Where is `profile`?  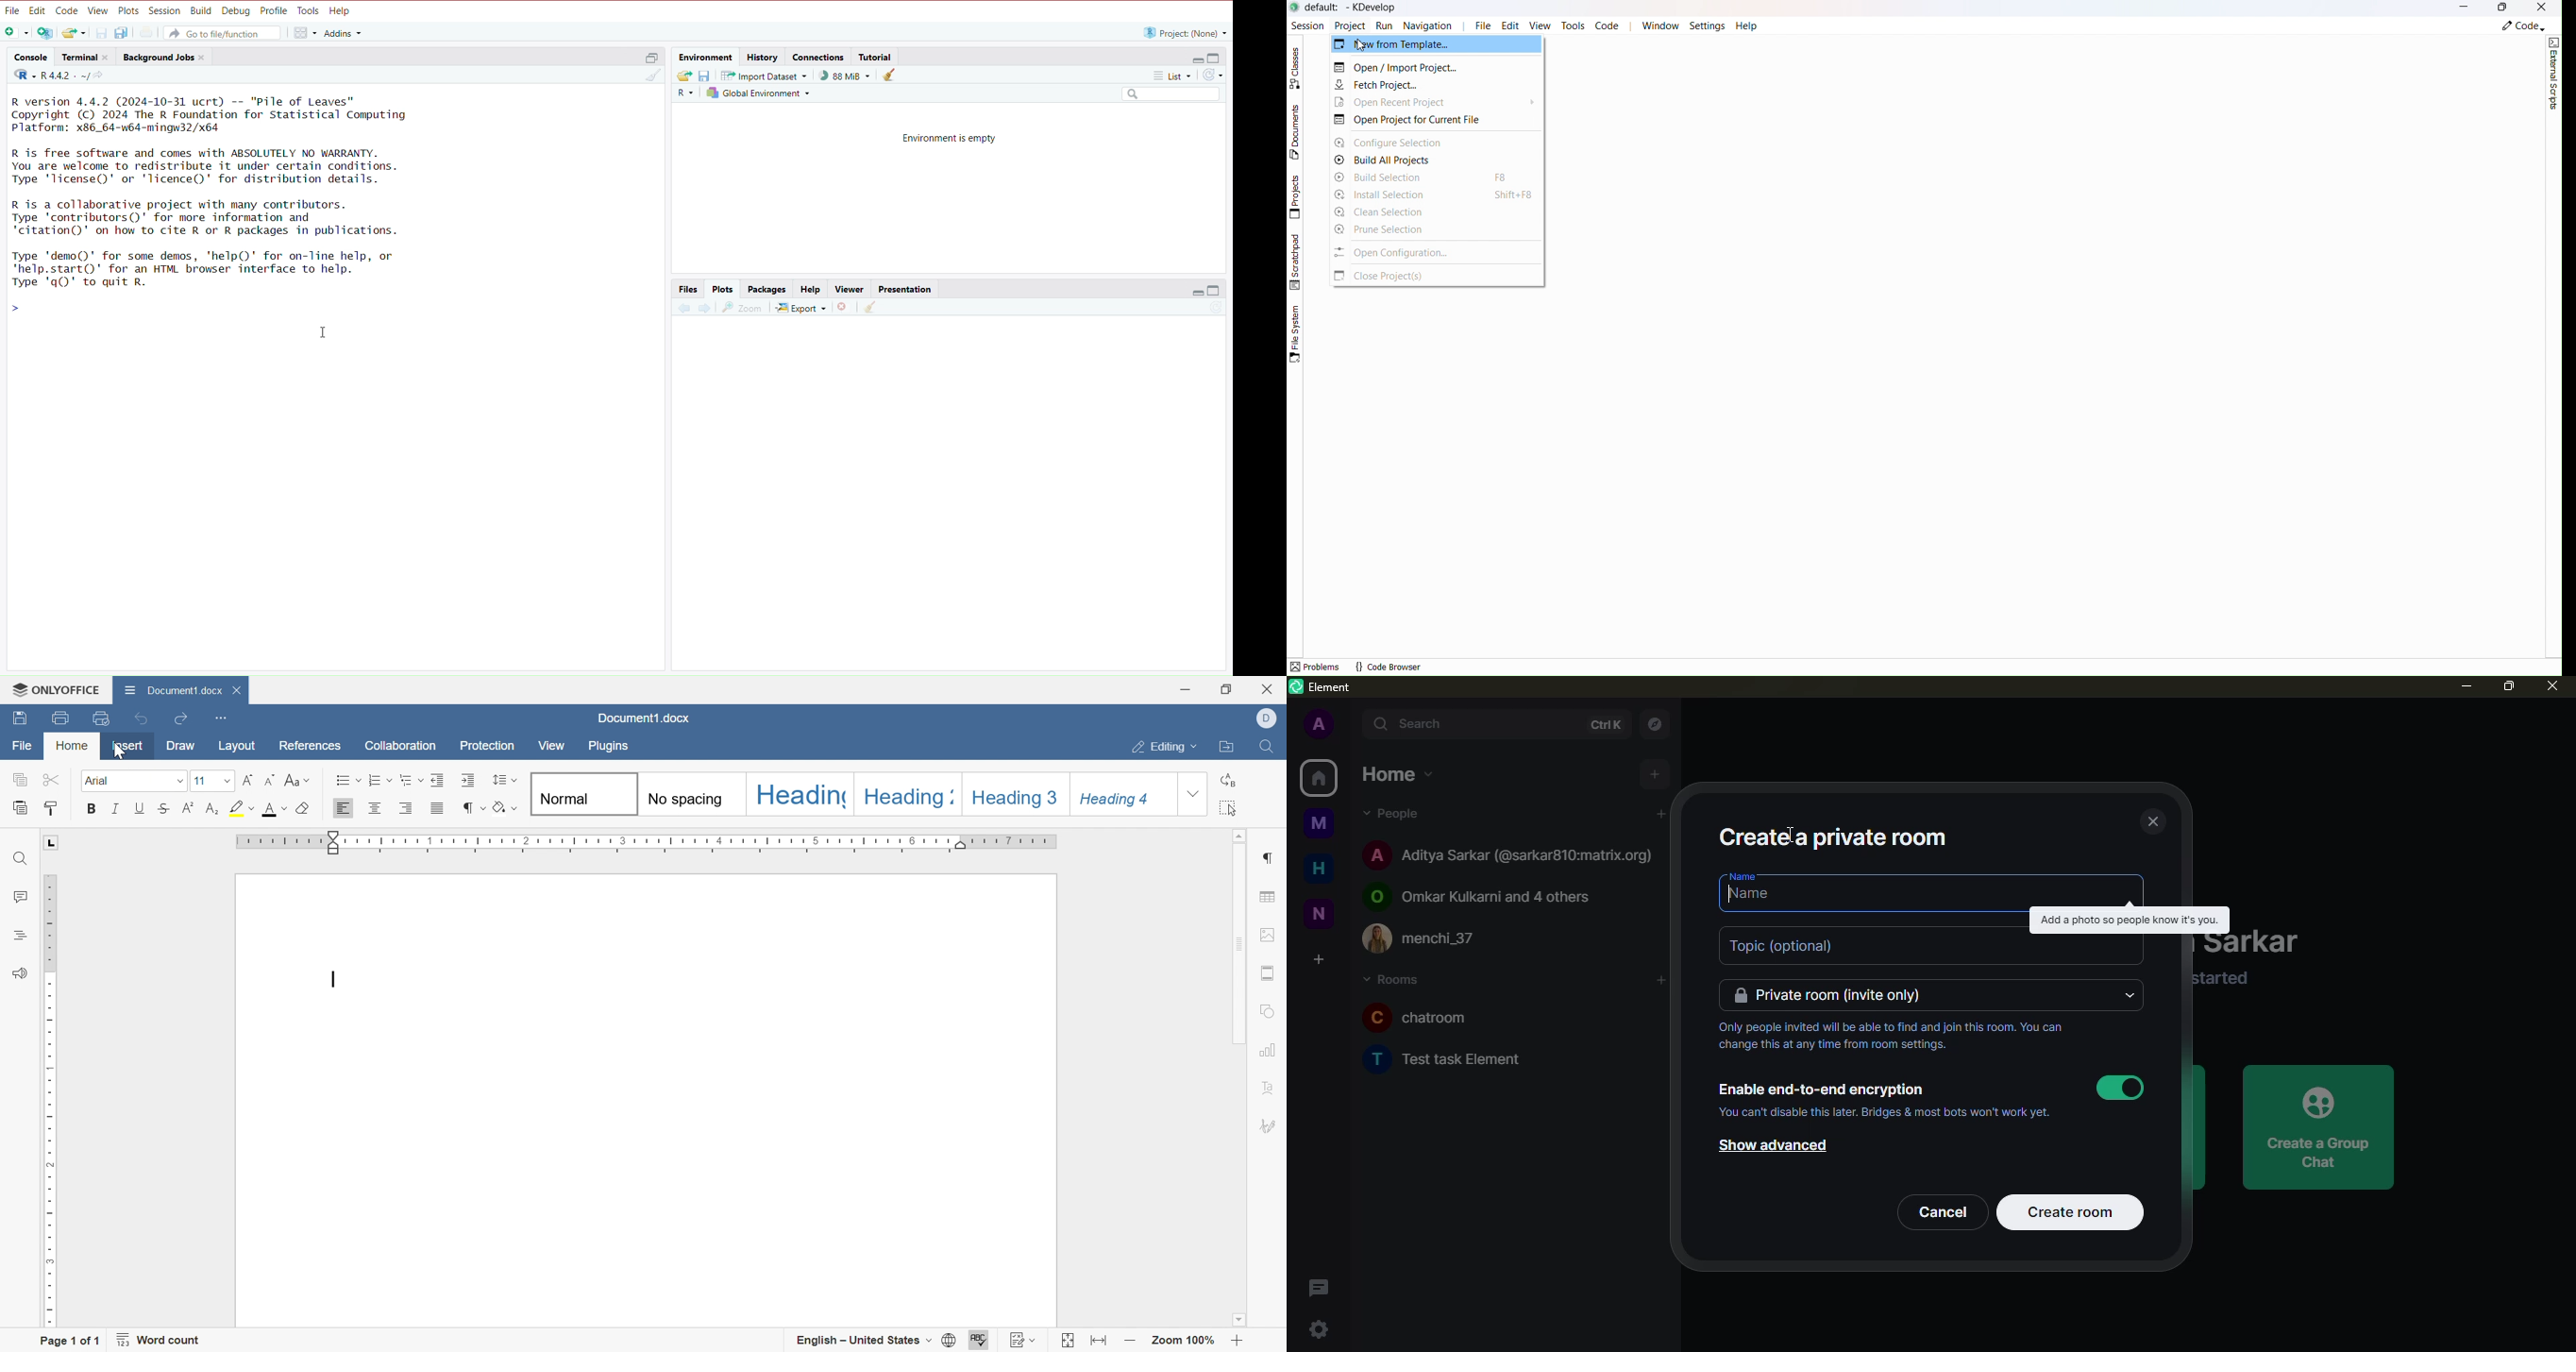
profile is located at coordinates (275, 11).